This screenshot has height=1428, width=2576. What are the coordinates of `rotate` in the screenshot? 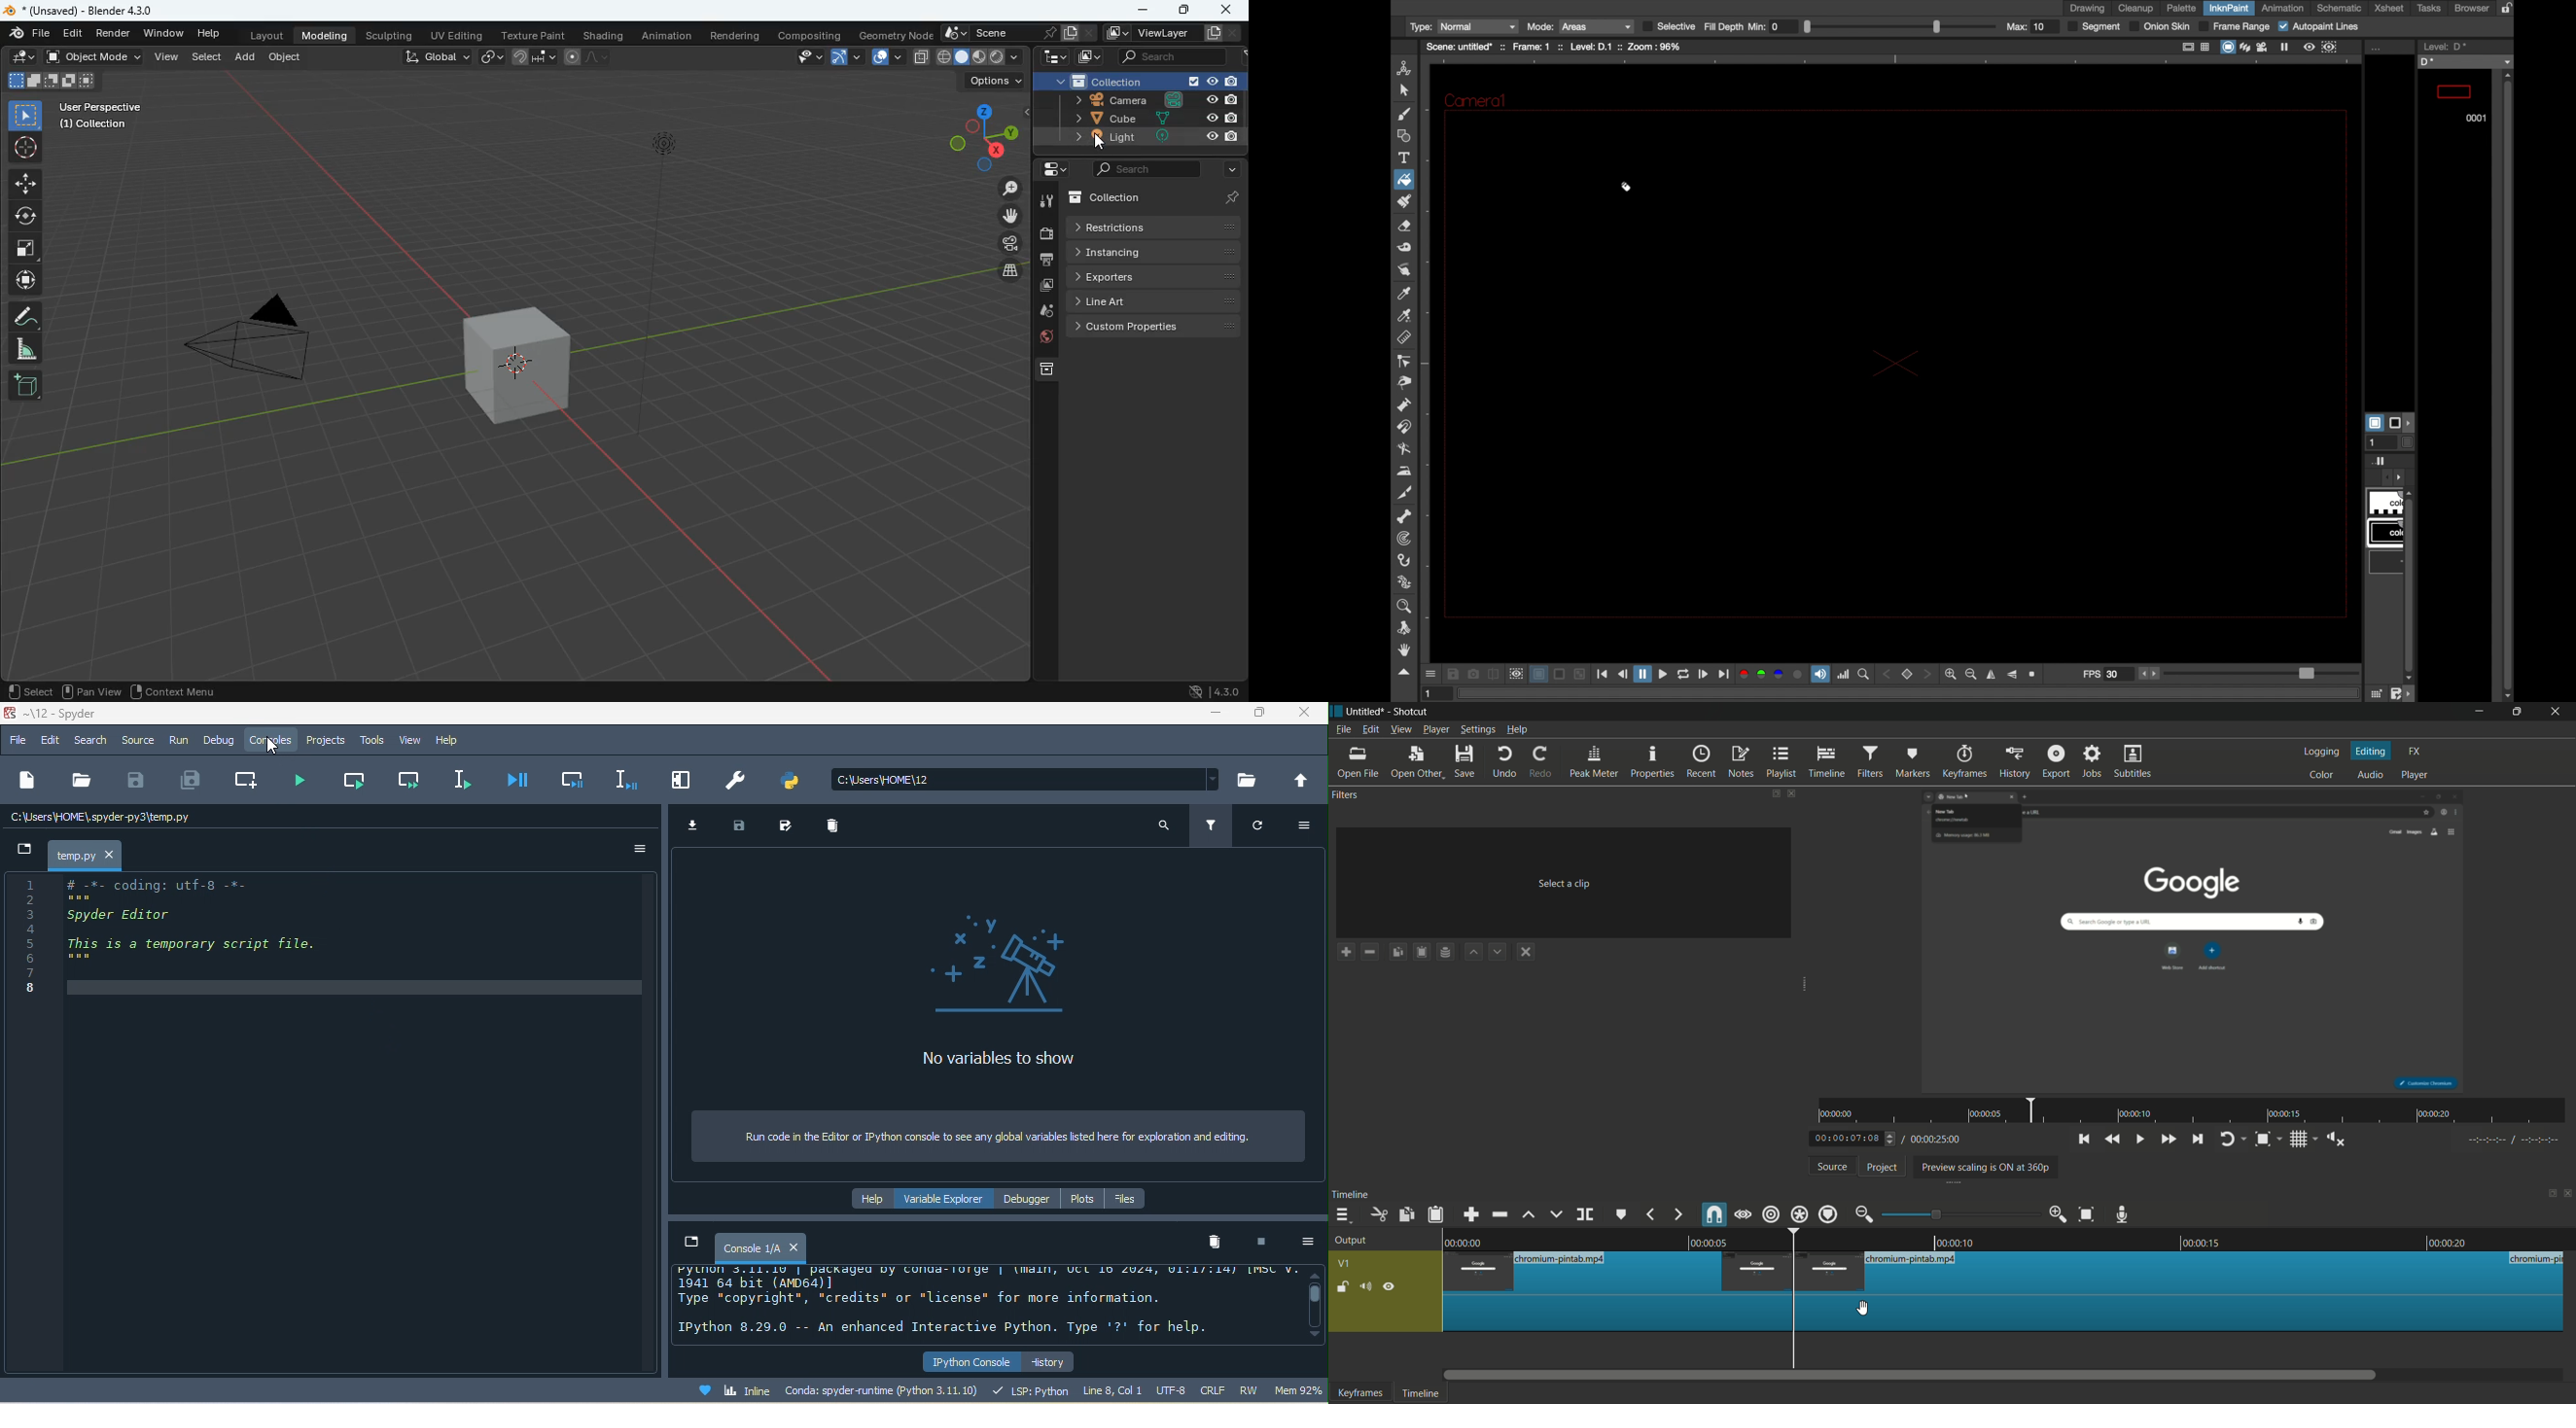 It's located at (24, 218).